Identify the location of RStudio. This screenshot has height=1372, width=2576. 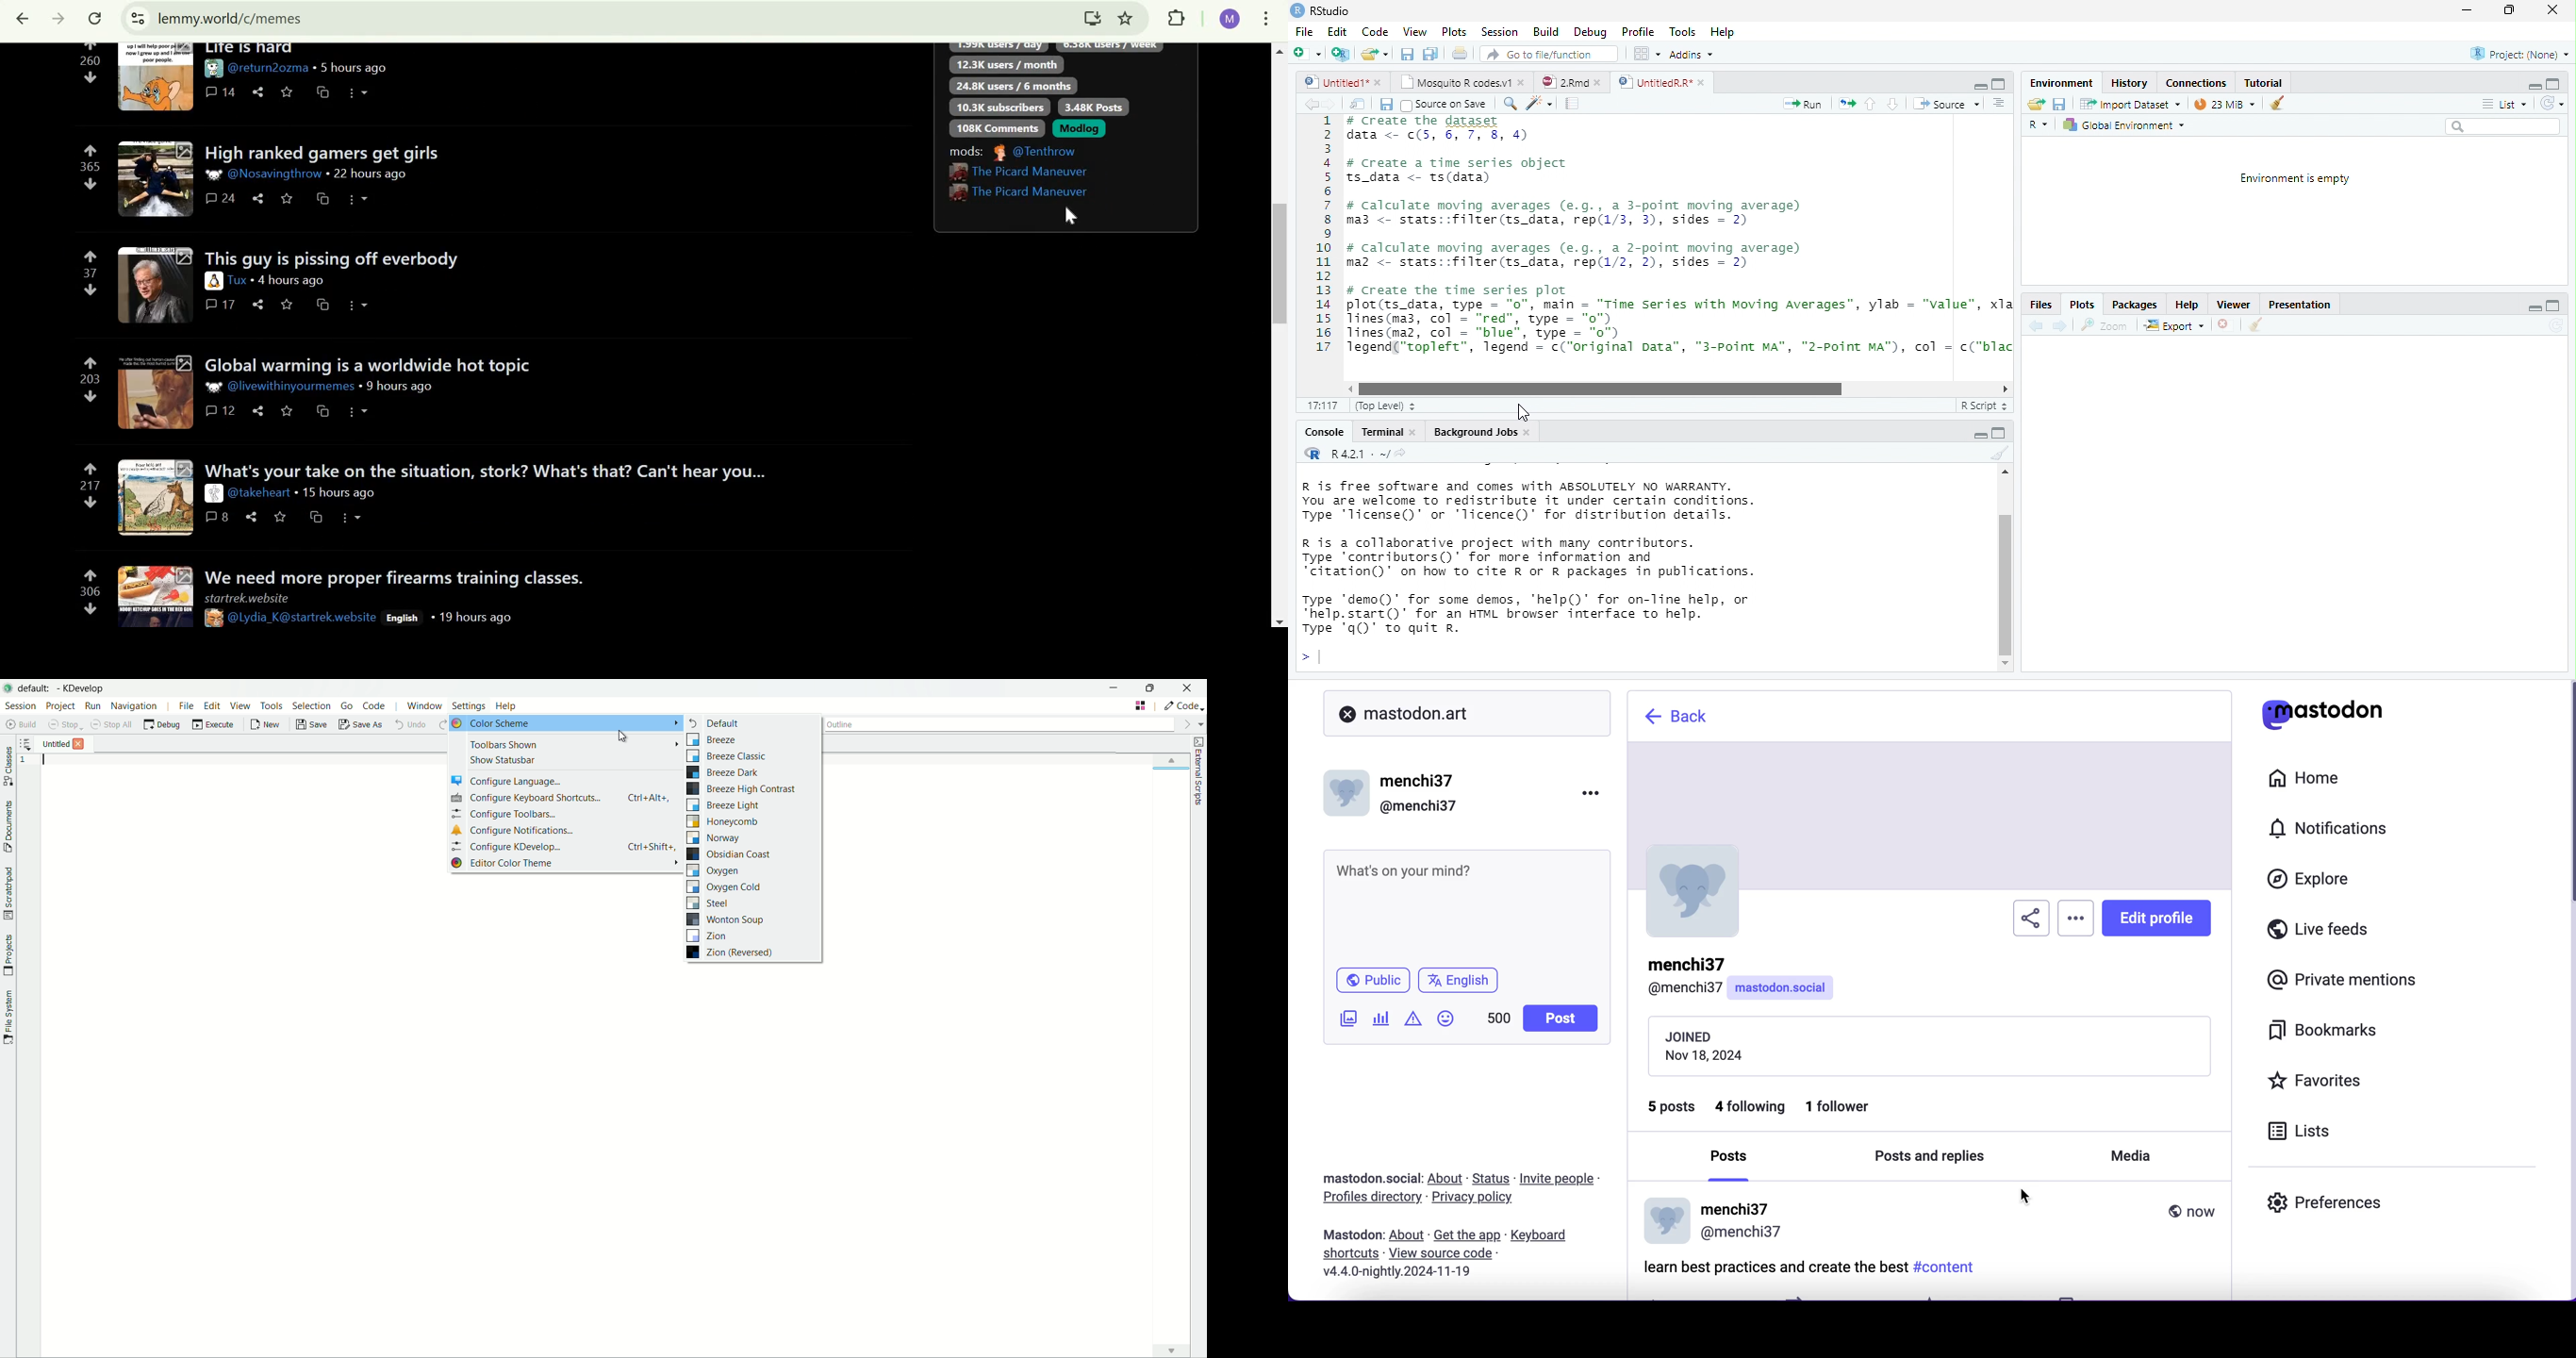
(1322, 9).